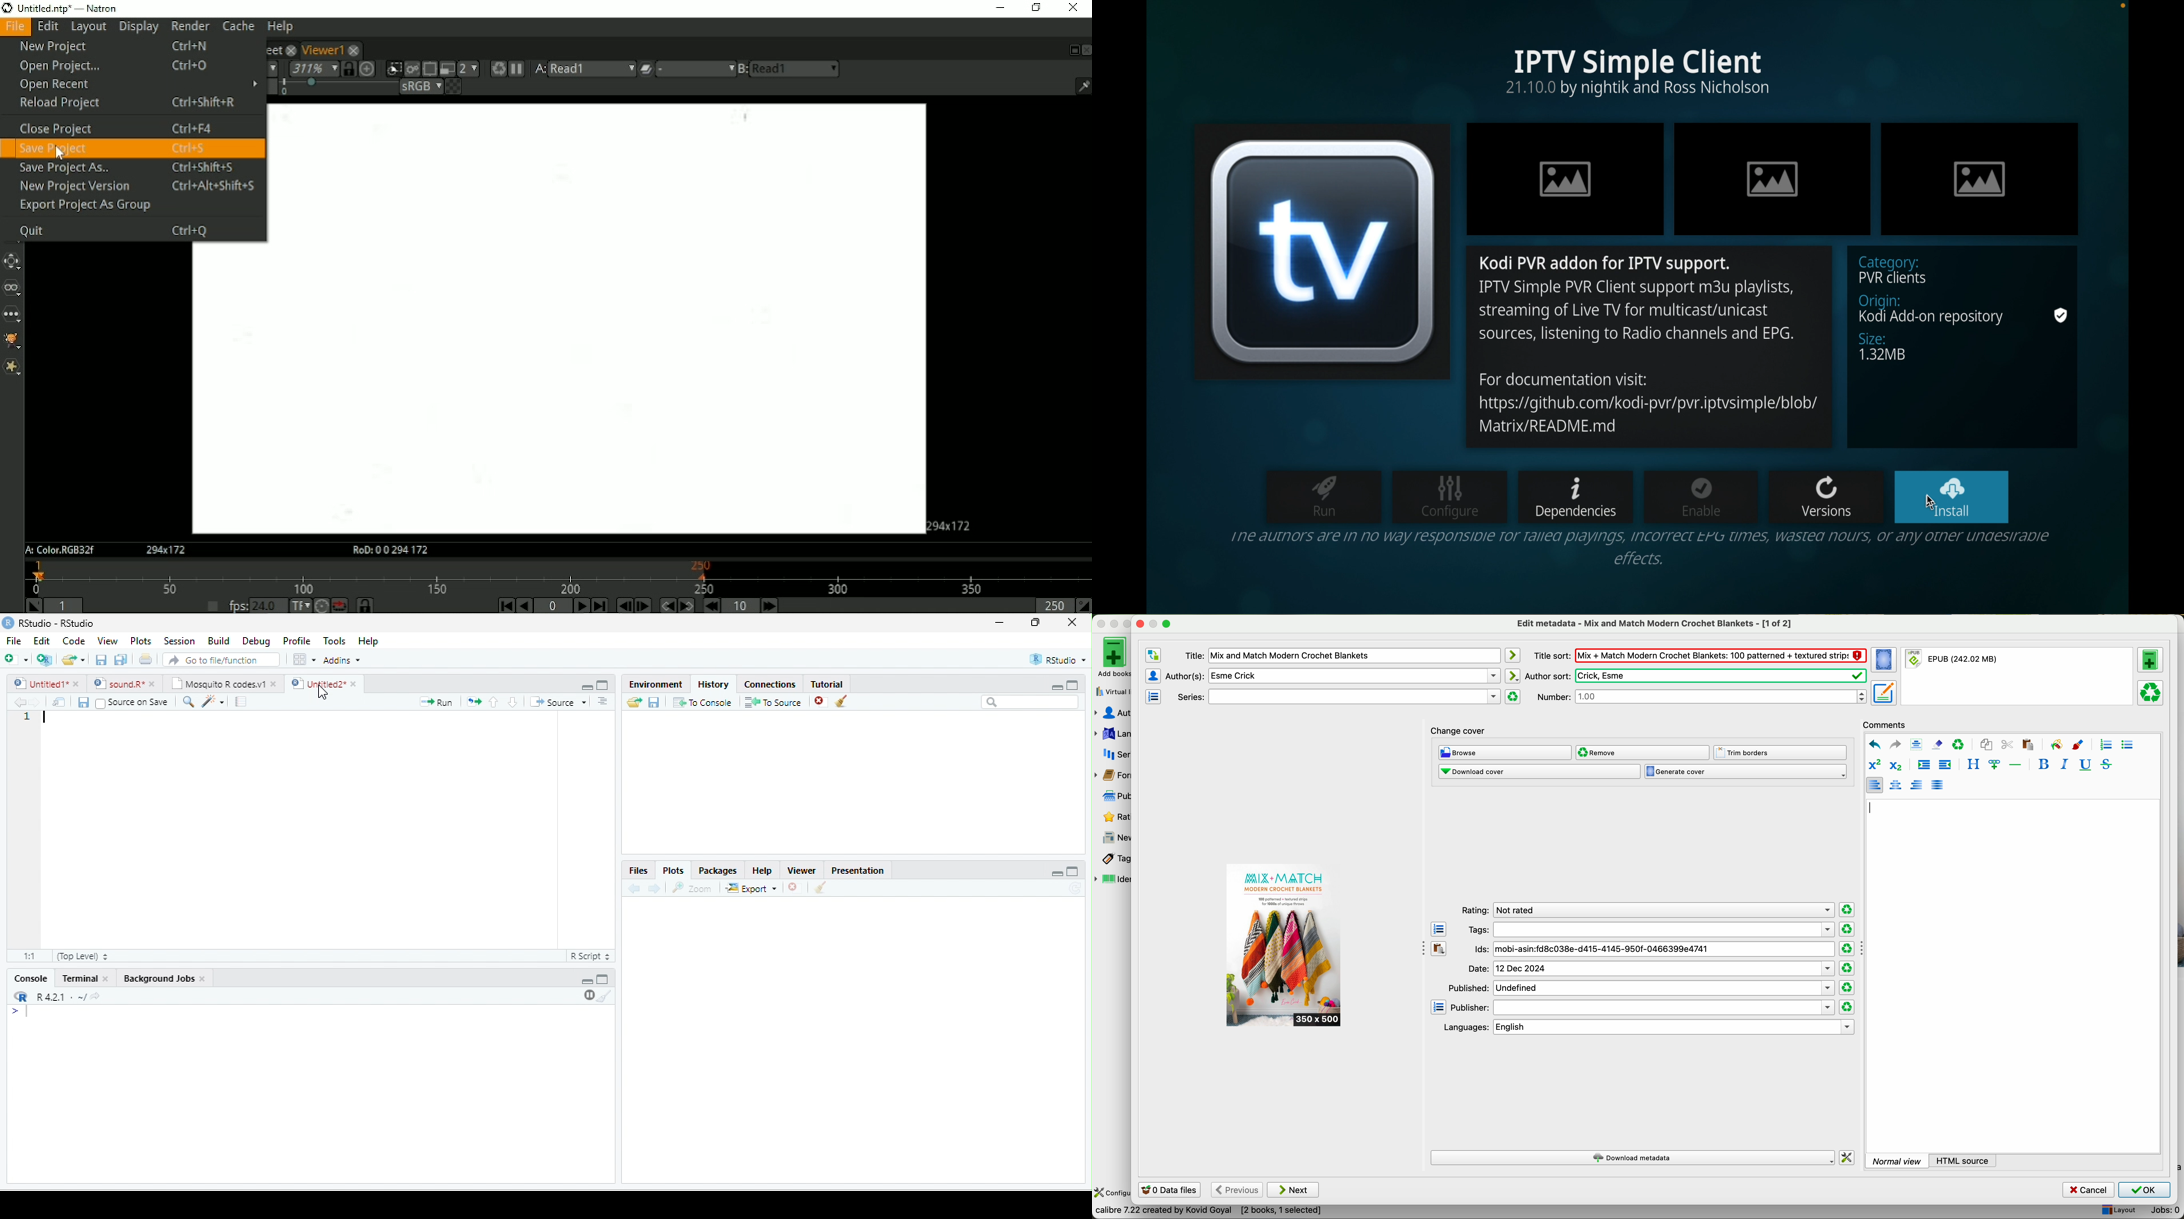 Image resolution: width=2184 pixels, height=1232 pixels. I want to click on image, so click(1979, 179).